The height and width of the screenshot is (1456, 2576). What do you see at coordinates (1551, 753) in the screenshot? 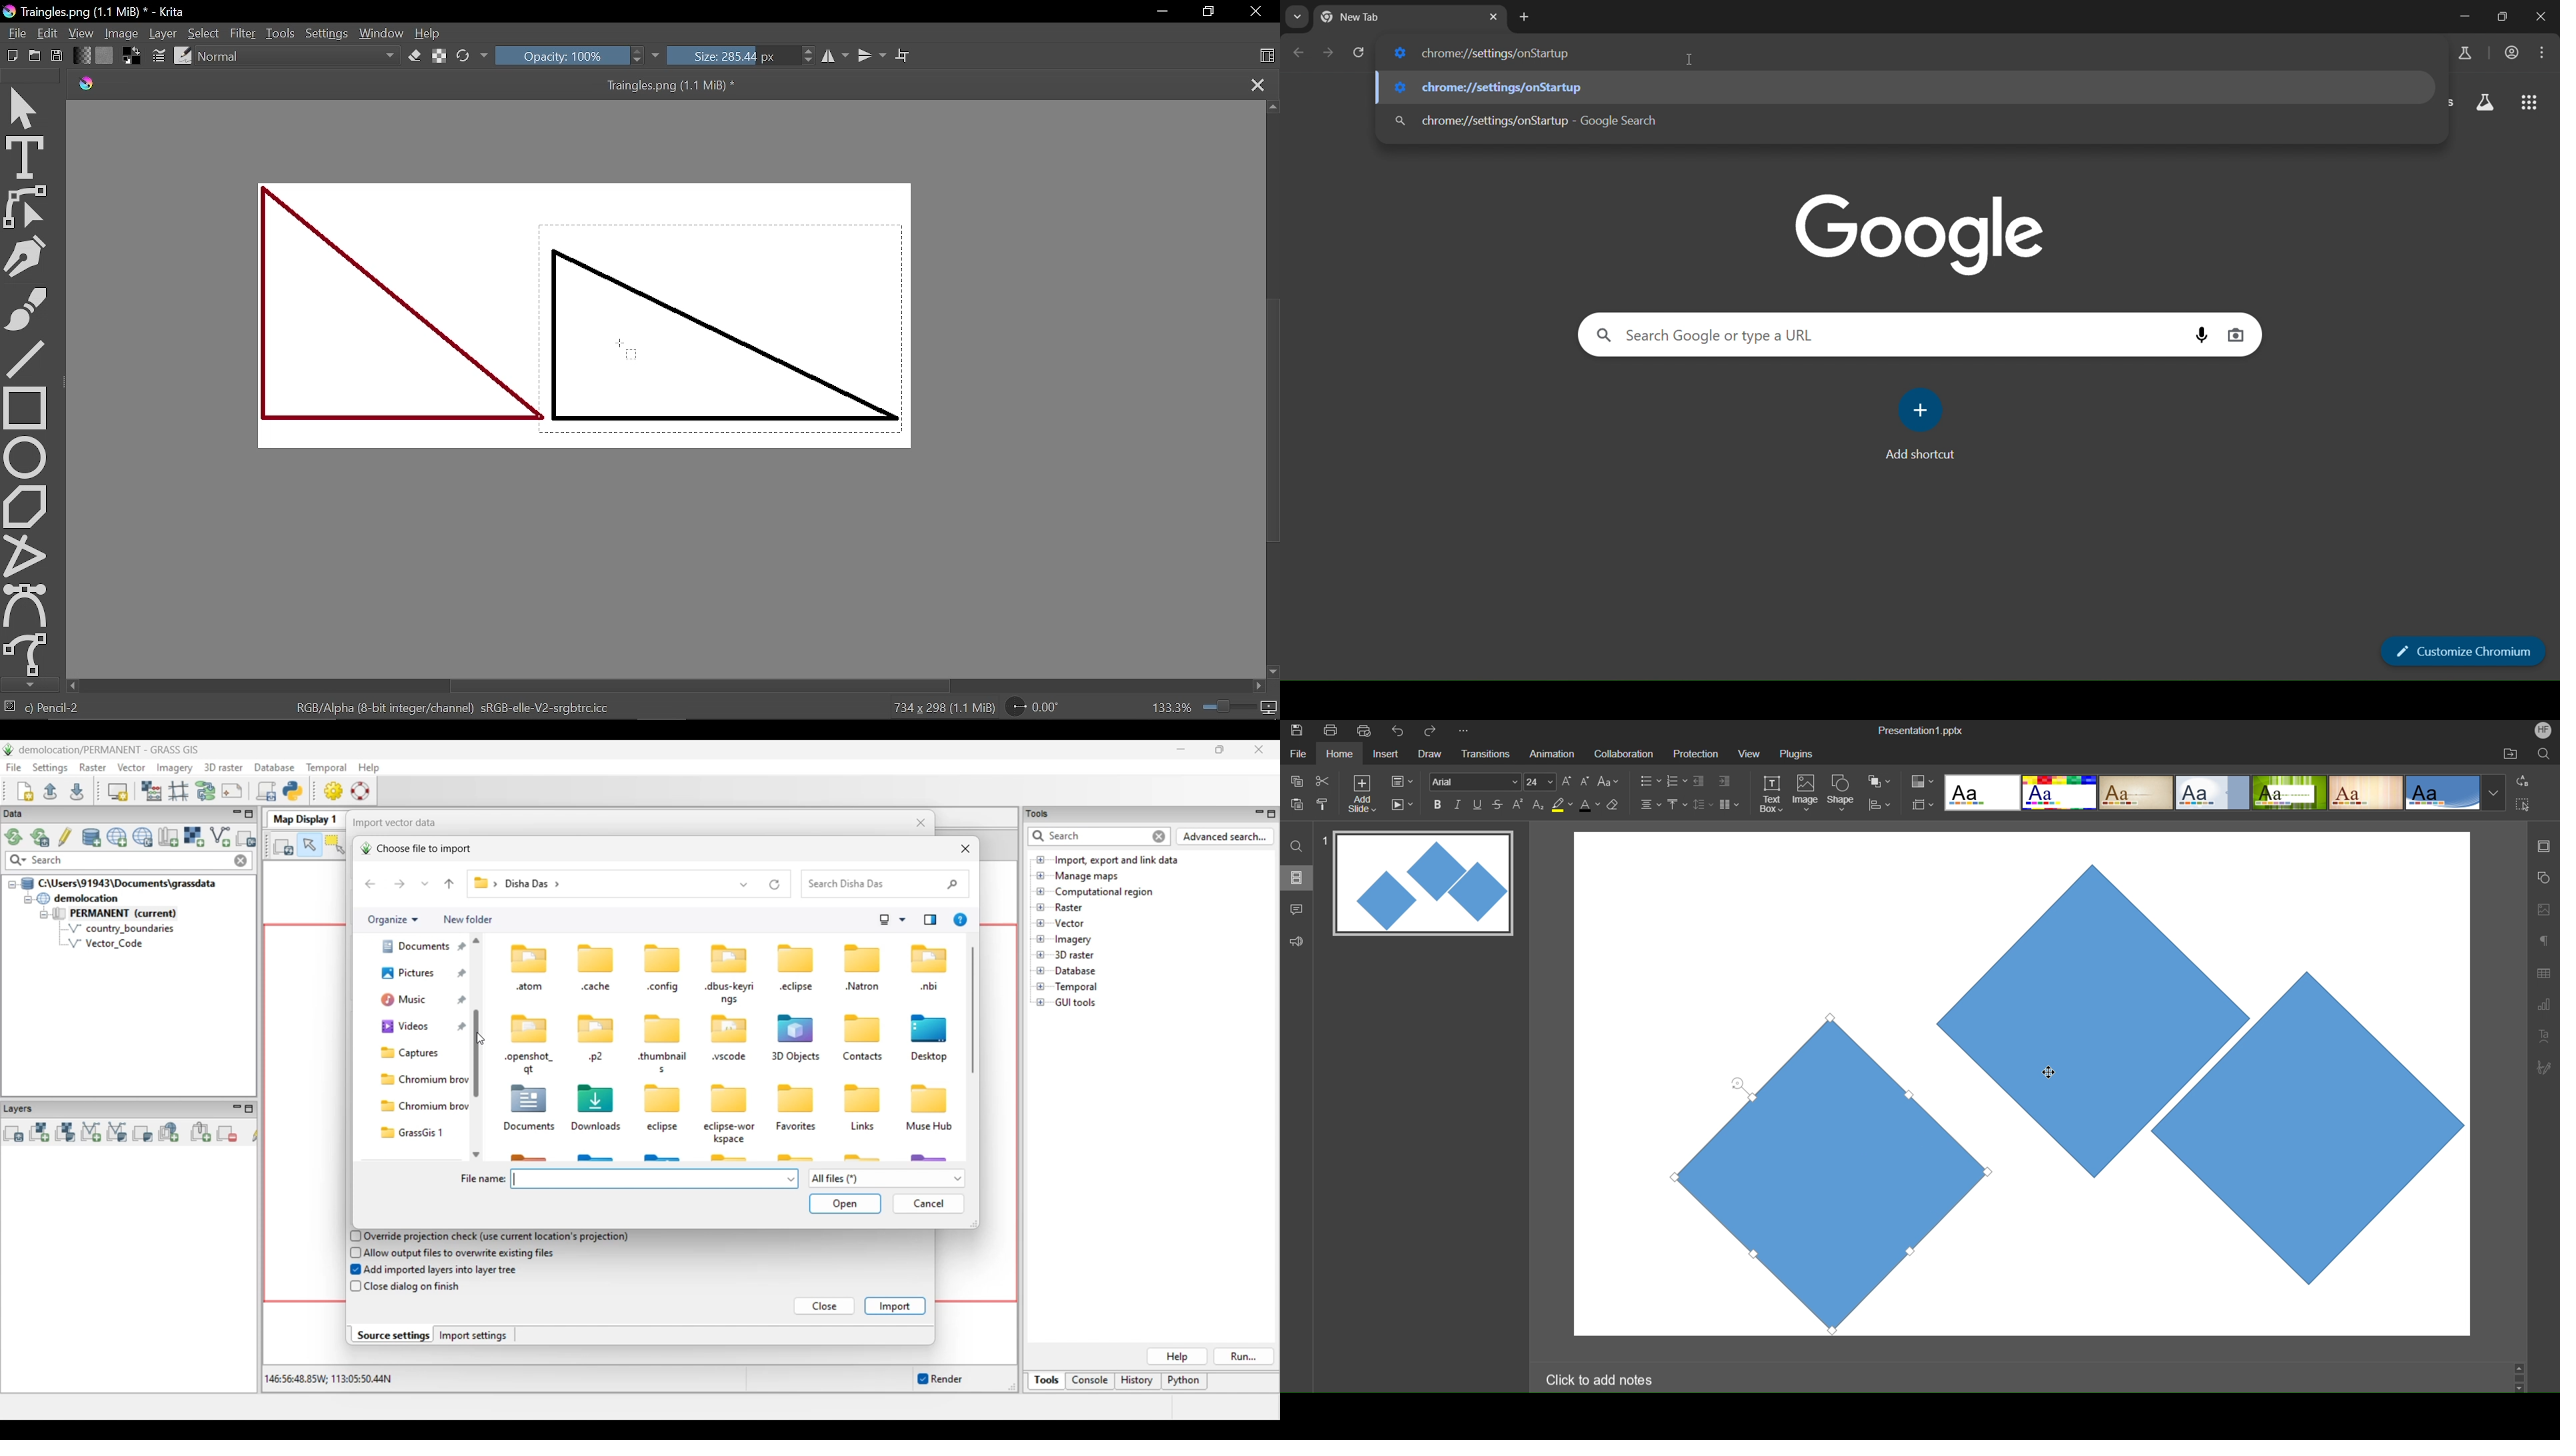
I see `Animation` at bounding box center [1551, 753].